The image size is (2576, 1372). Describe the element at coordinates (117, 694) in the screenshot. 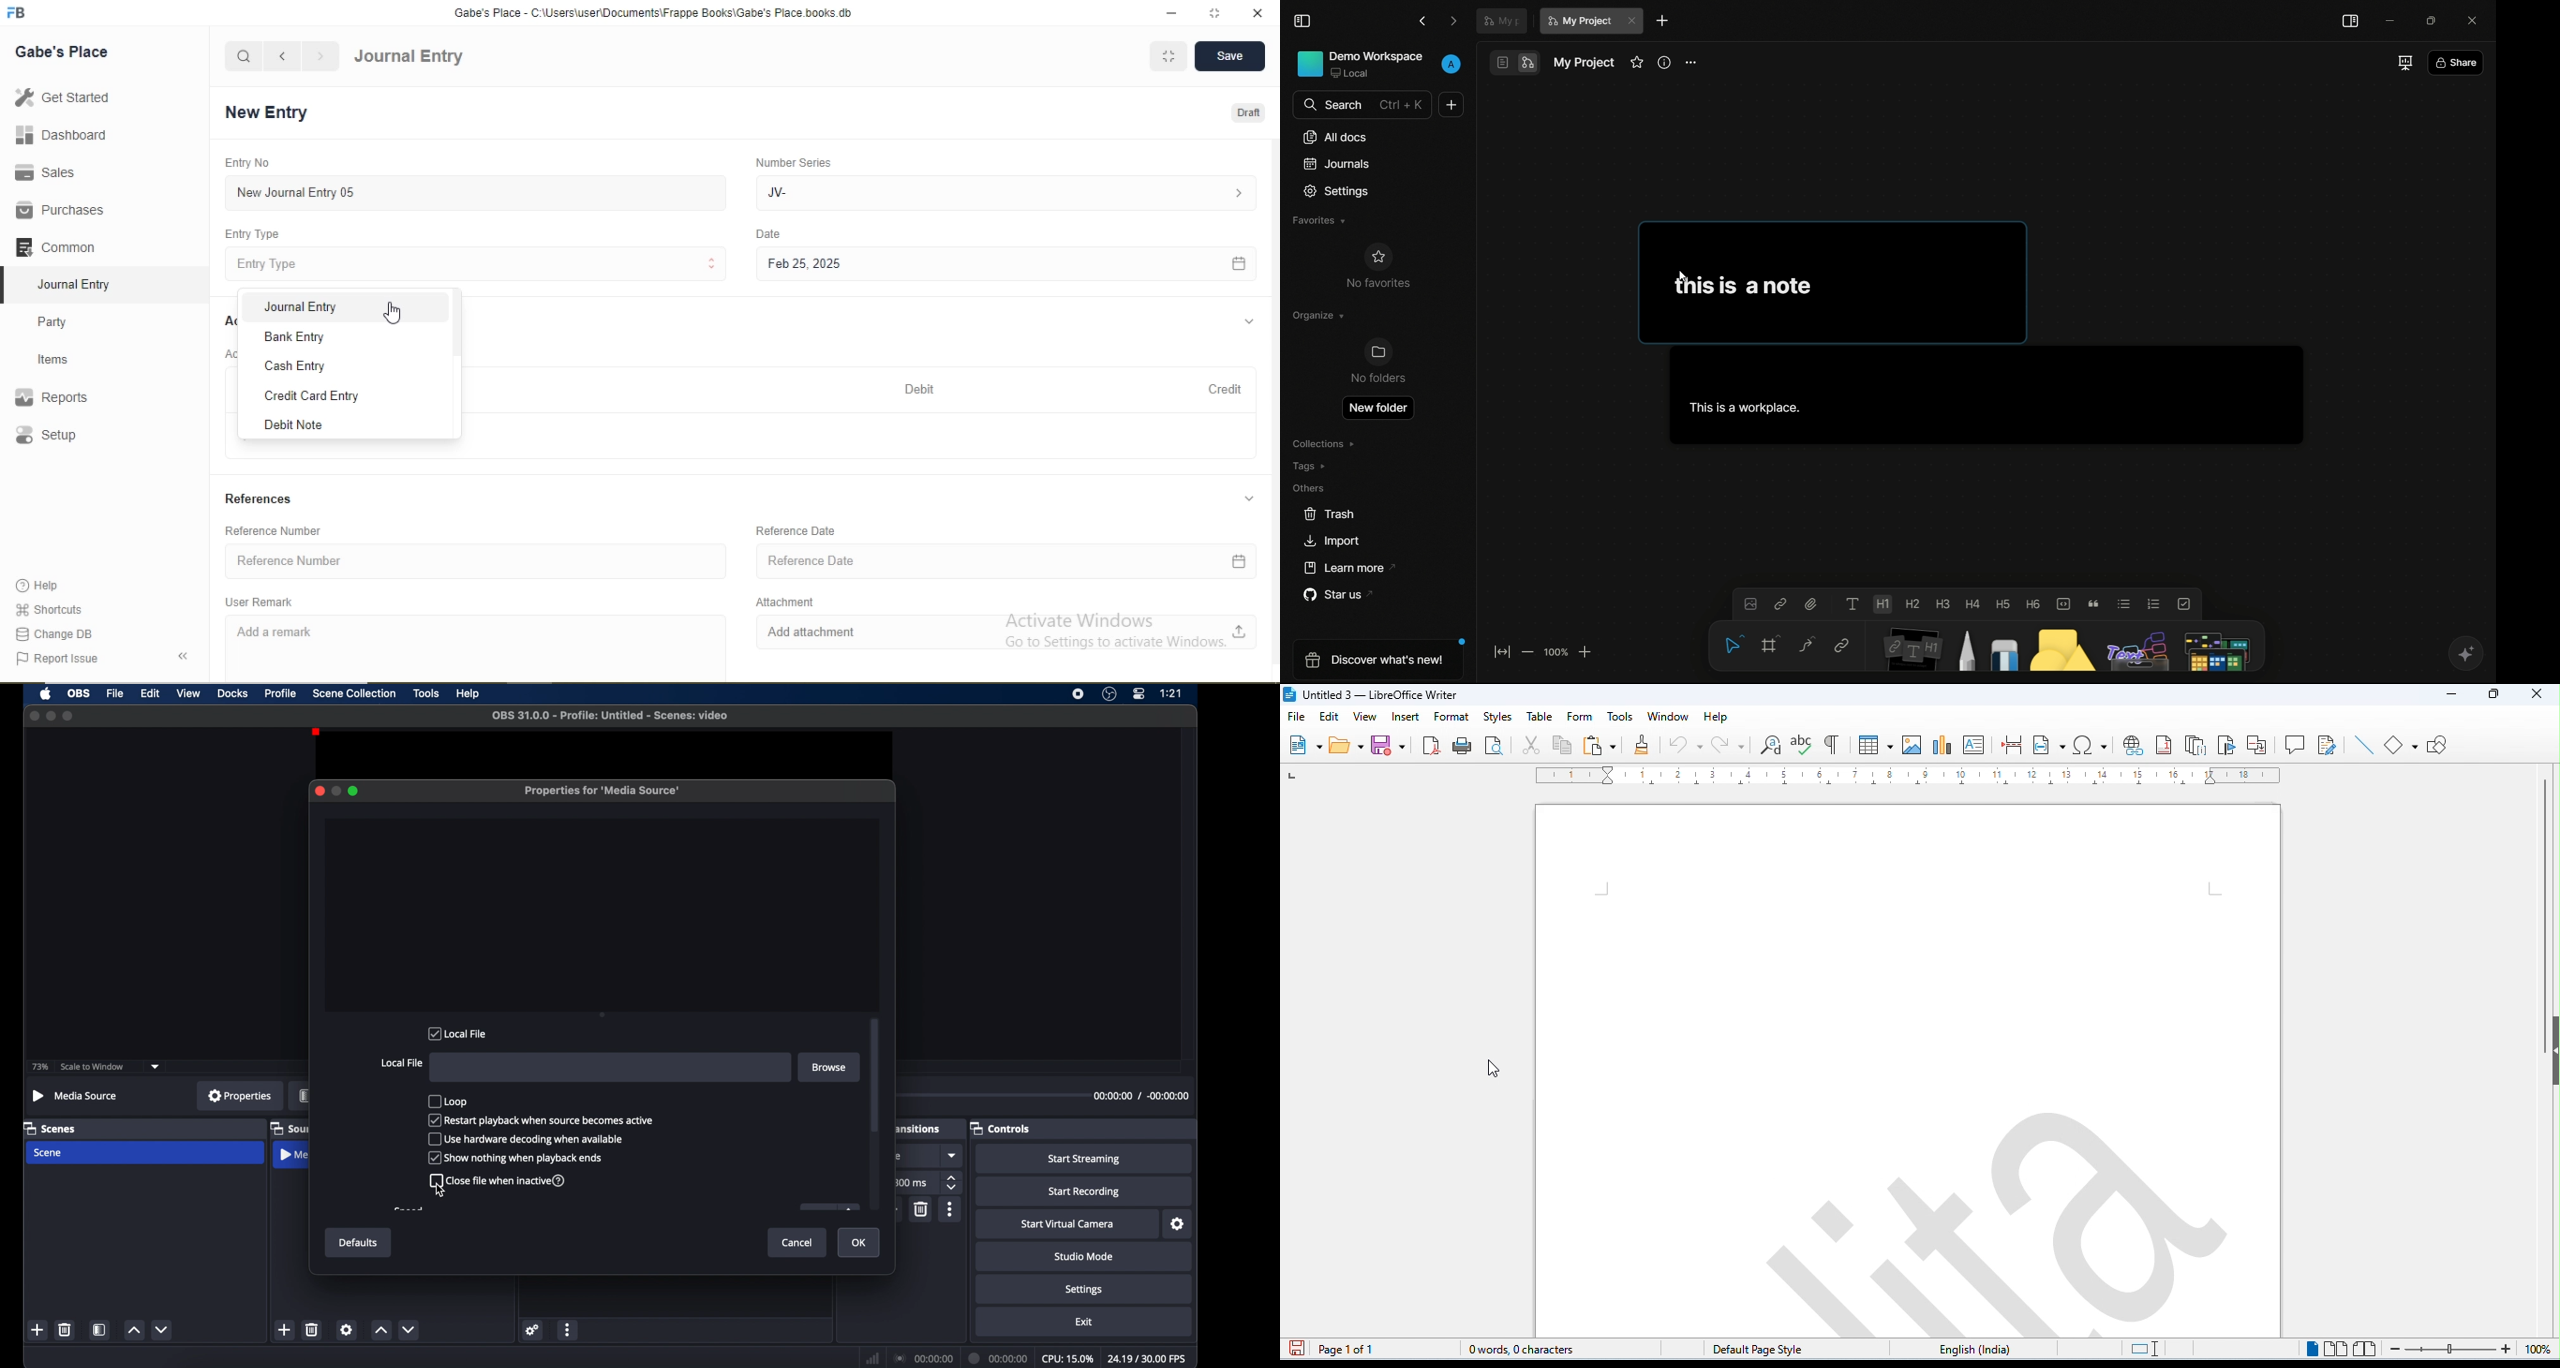

I see `file` at that location.